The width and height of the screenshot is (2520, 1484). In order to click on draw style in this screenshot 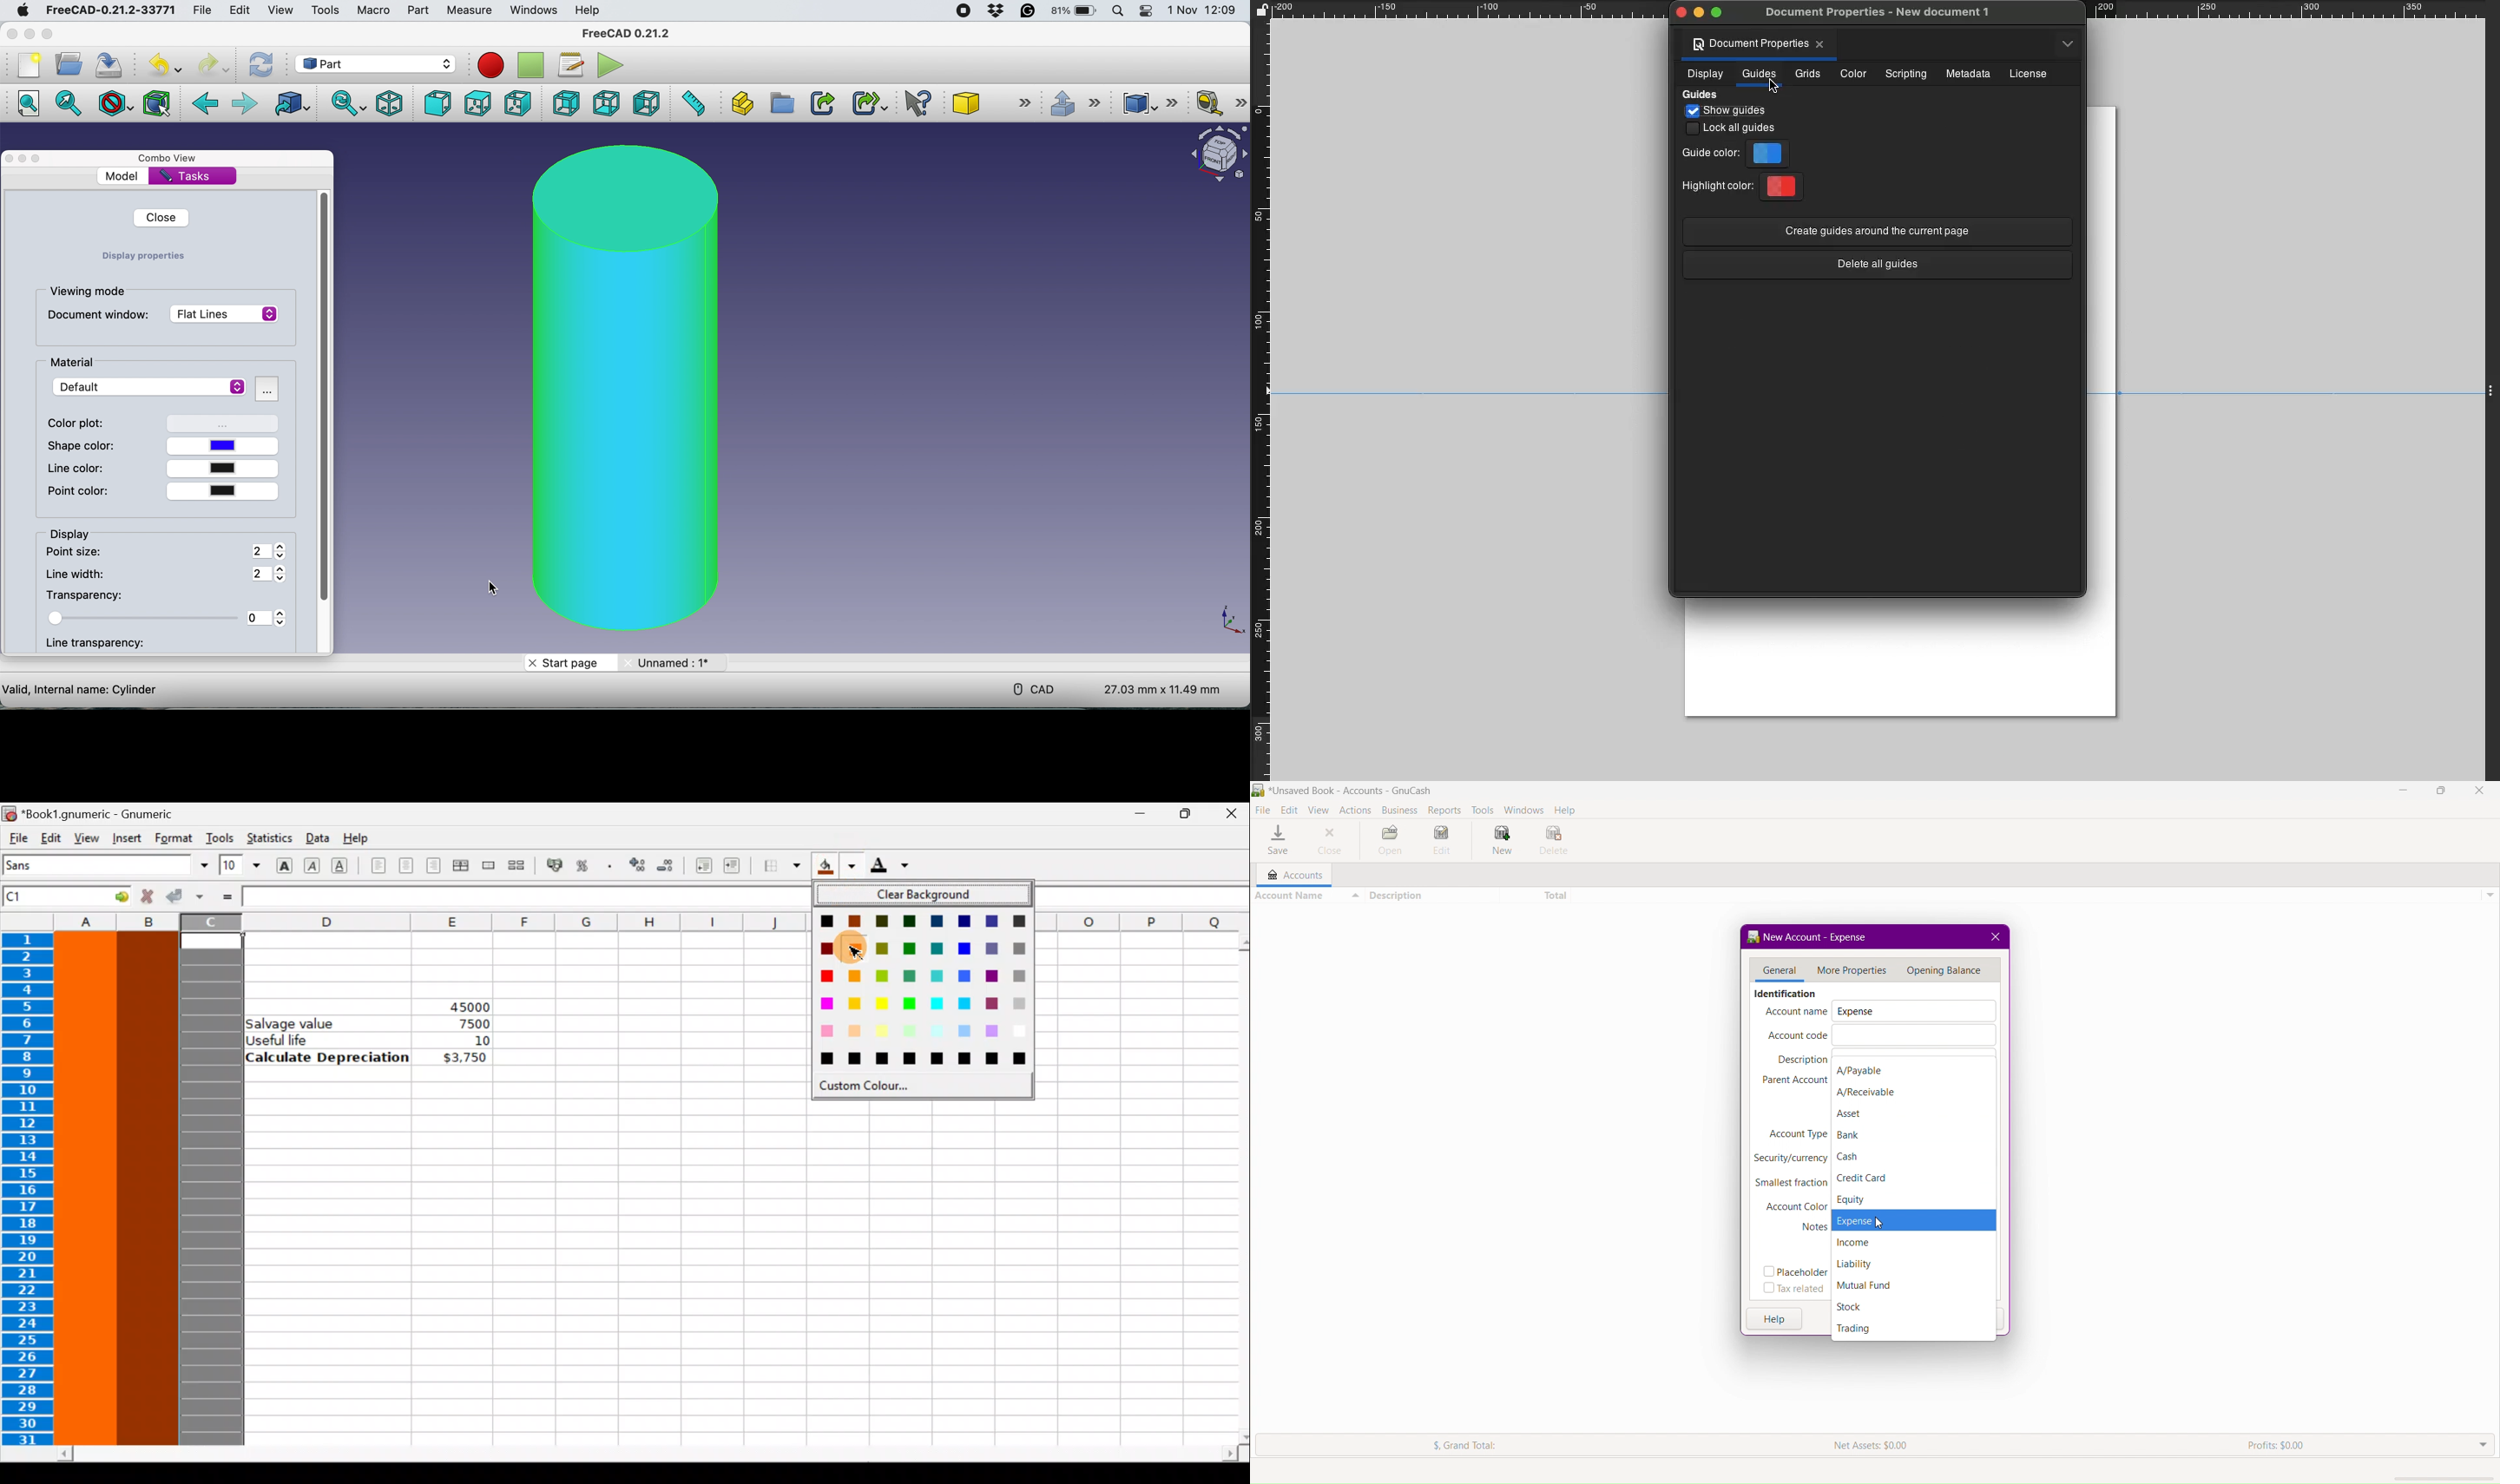, I will do `click(115, 105)`.